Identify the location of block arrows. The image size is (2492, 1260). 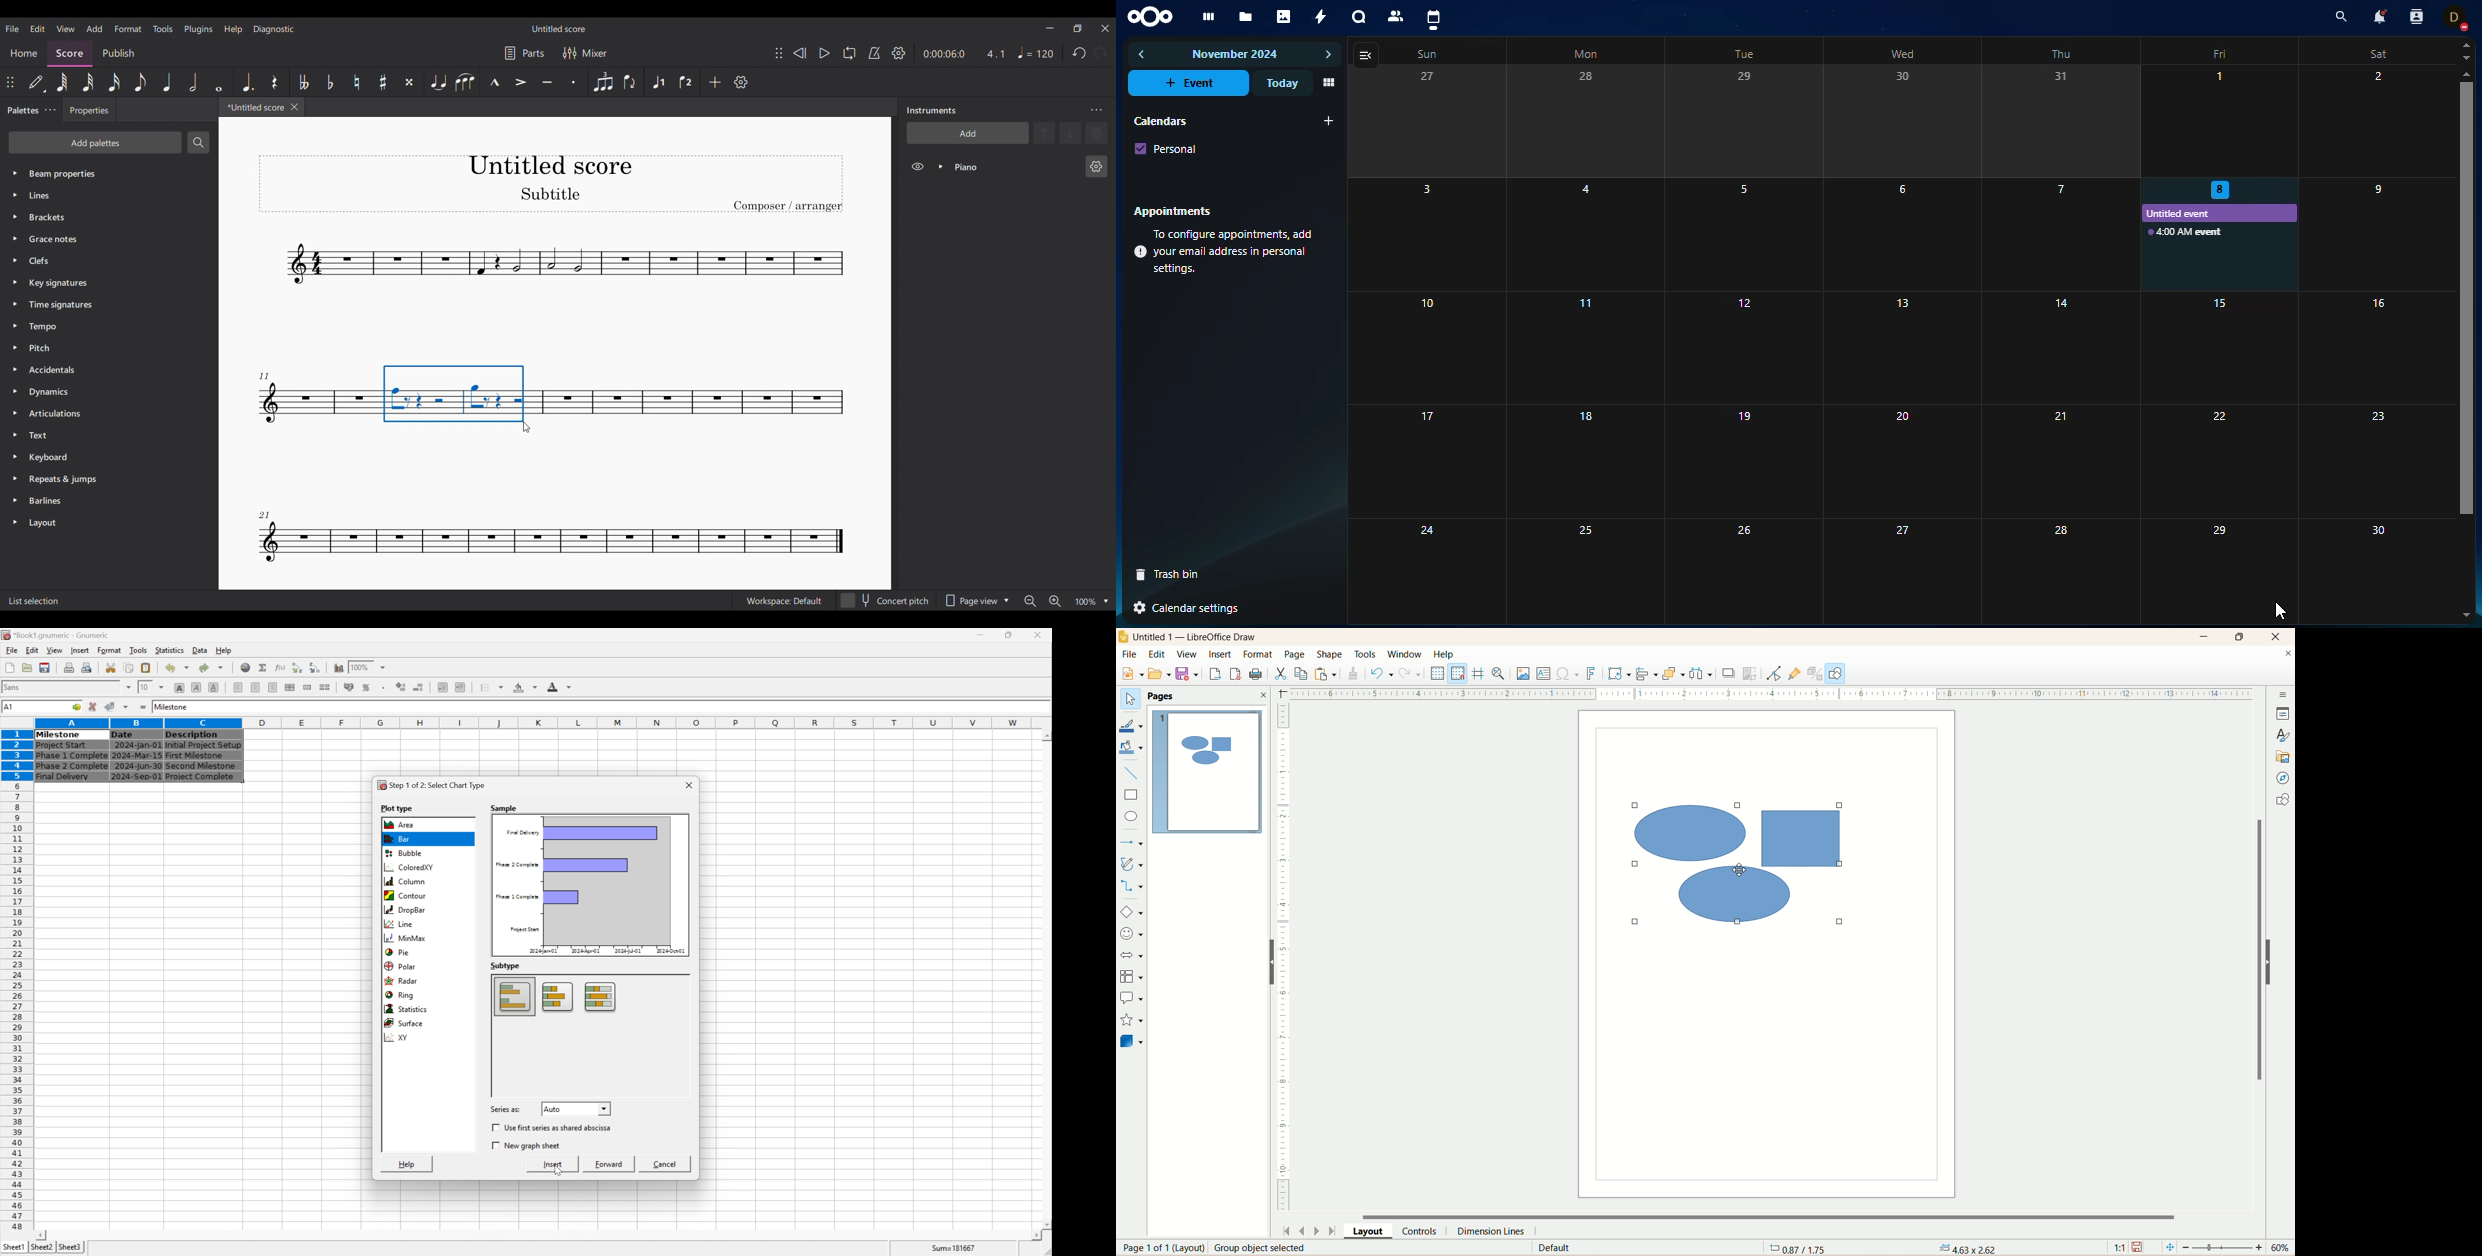
(1133, 956).